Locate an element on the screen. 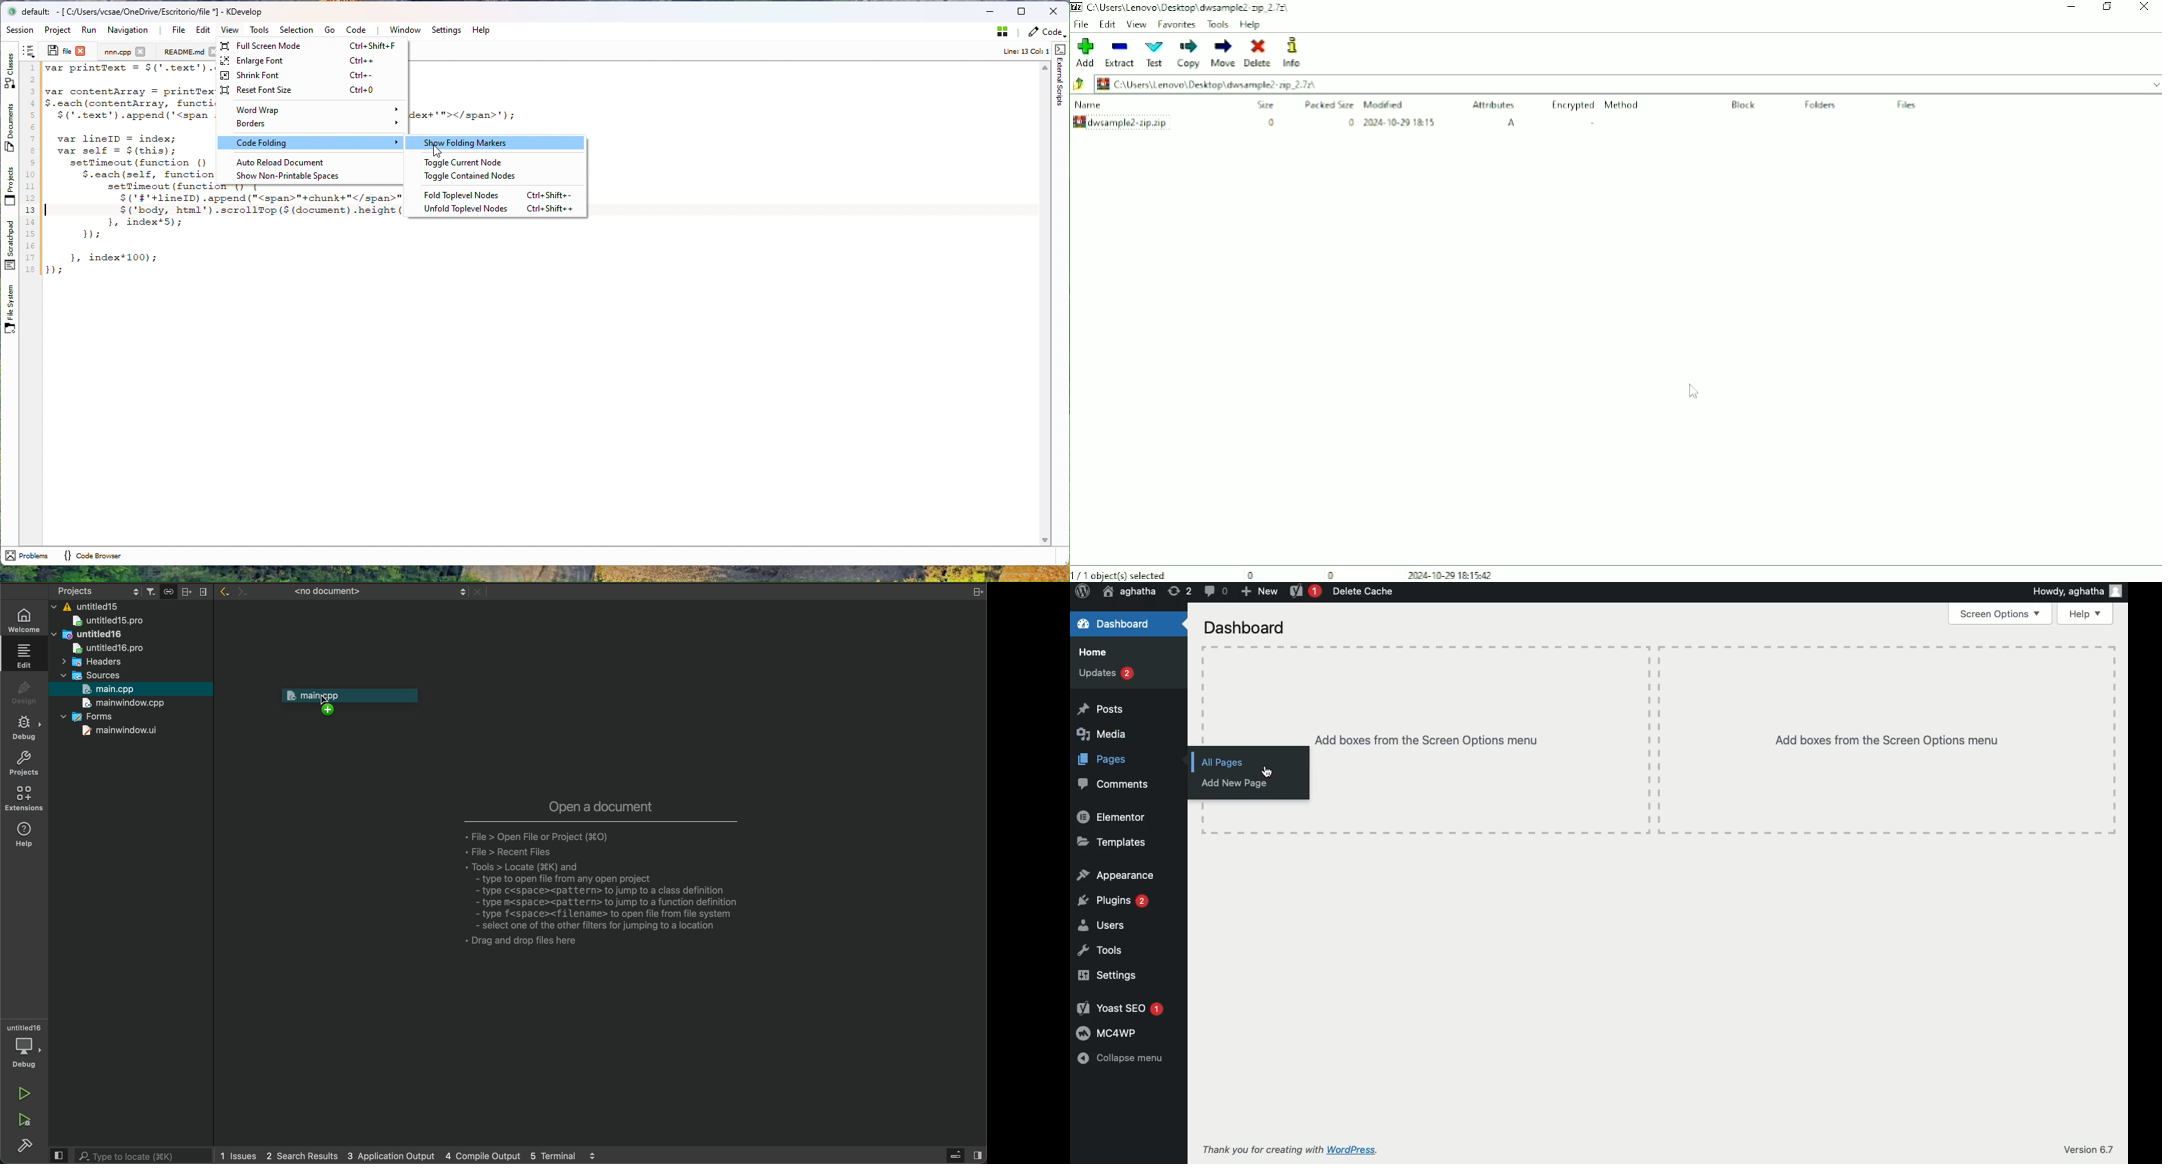  2 search results is located at coordinates (302, 1156).